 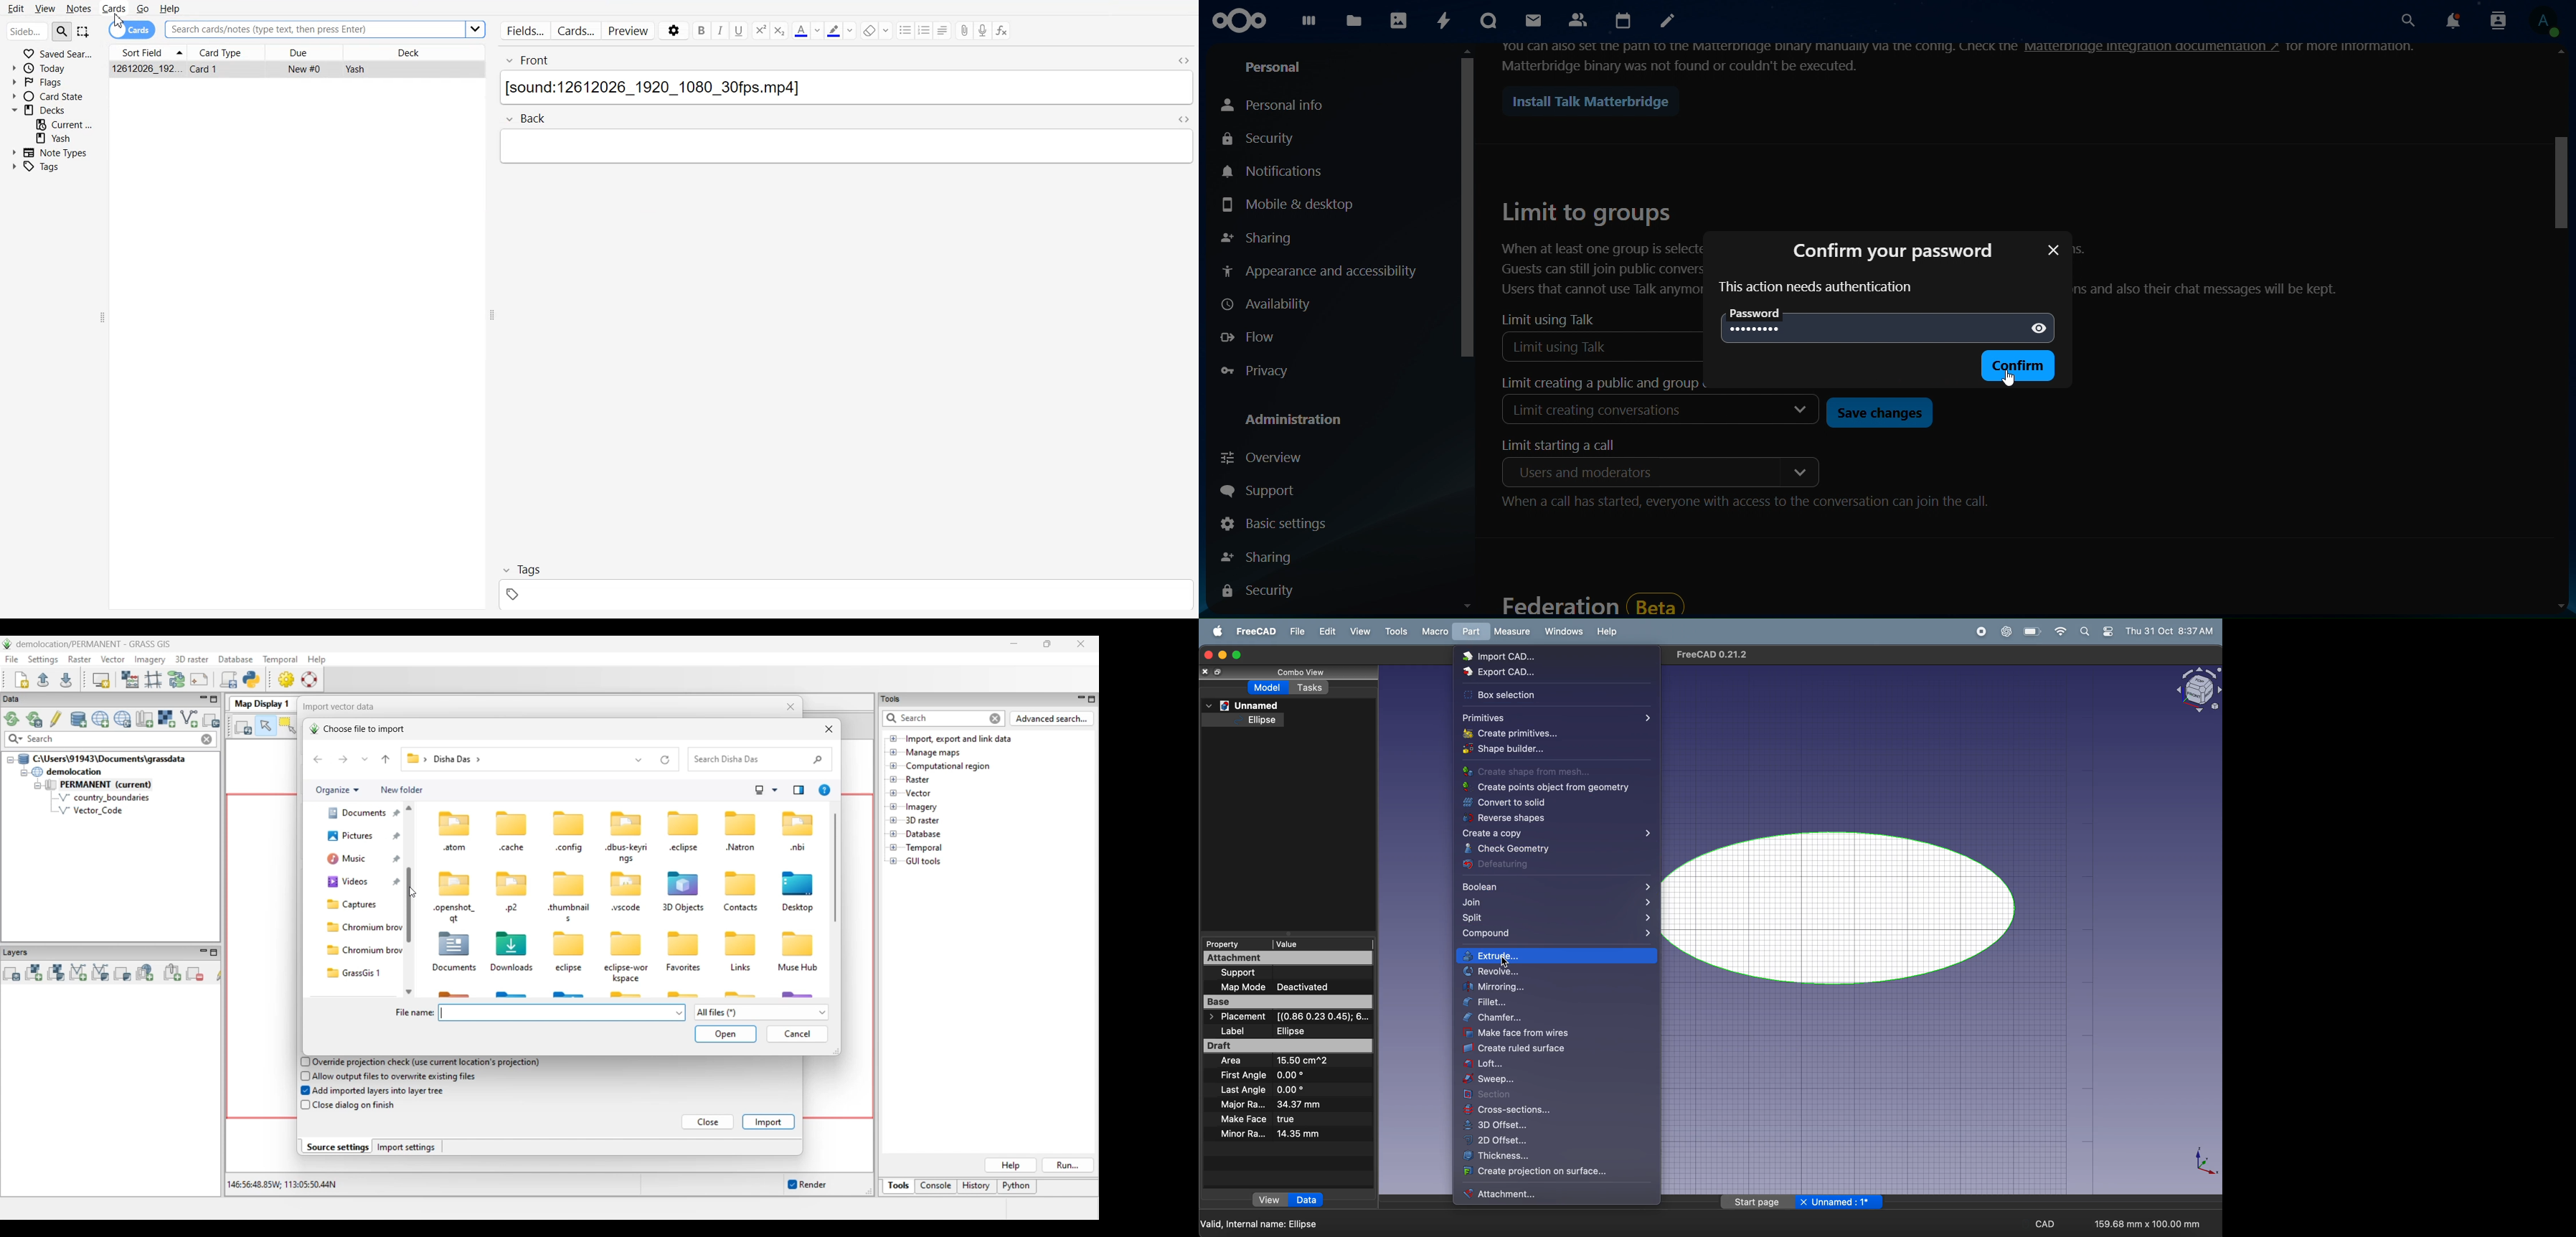 What do you see at coordinates (415, 52) in the screenshot?
I see `Deck` at bounding box center [415, 52].